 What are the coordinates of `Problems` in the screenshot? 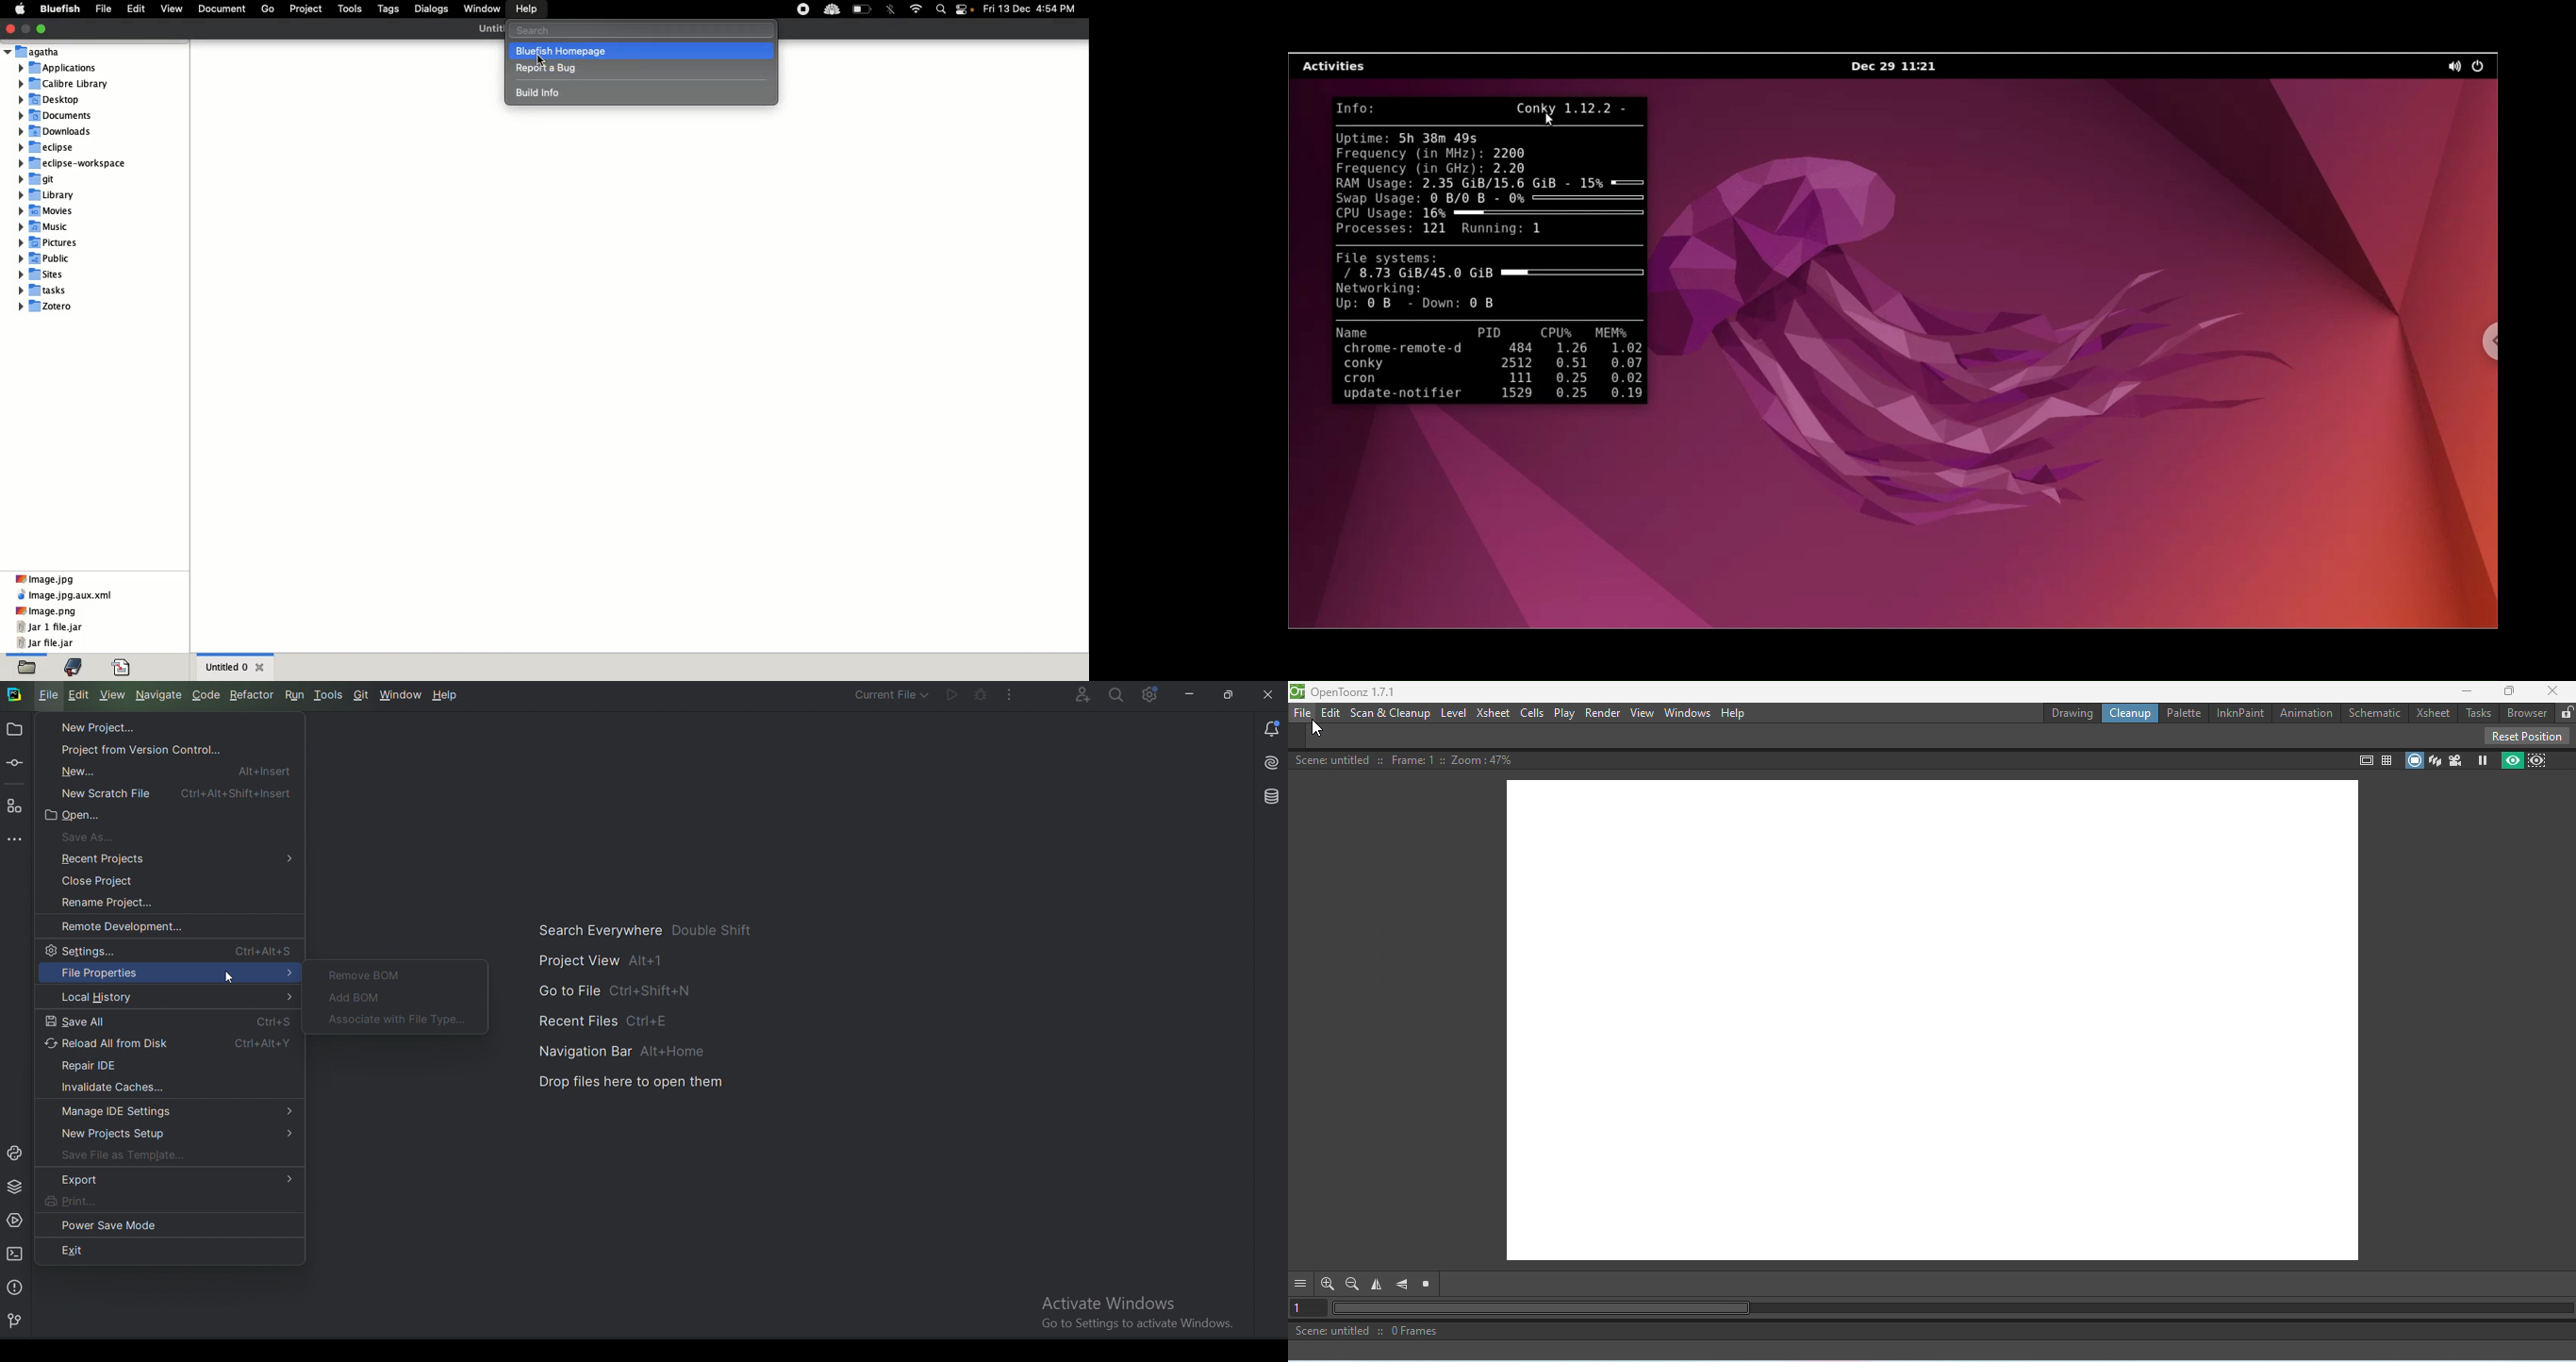 It's located at (17, 1288).